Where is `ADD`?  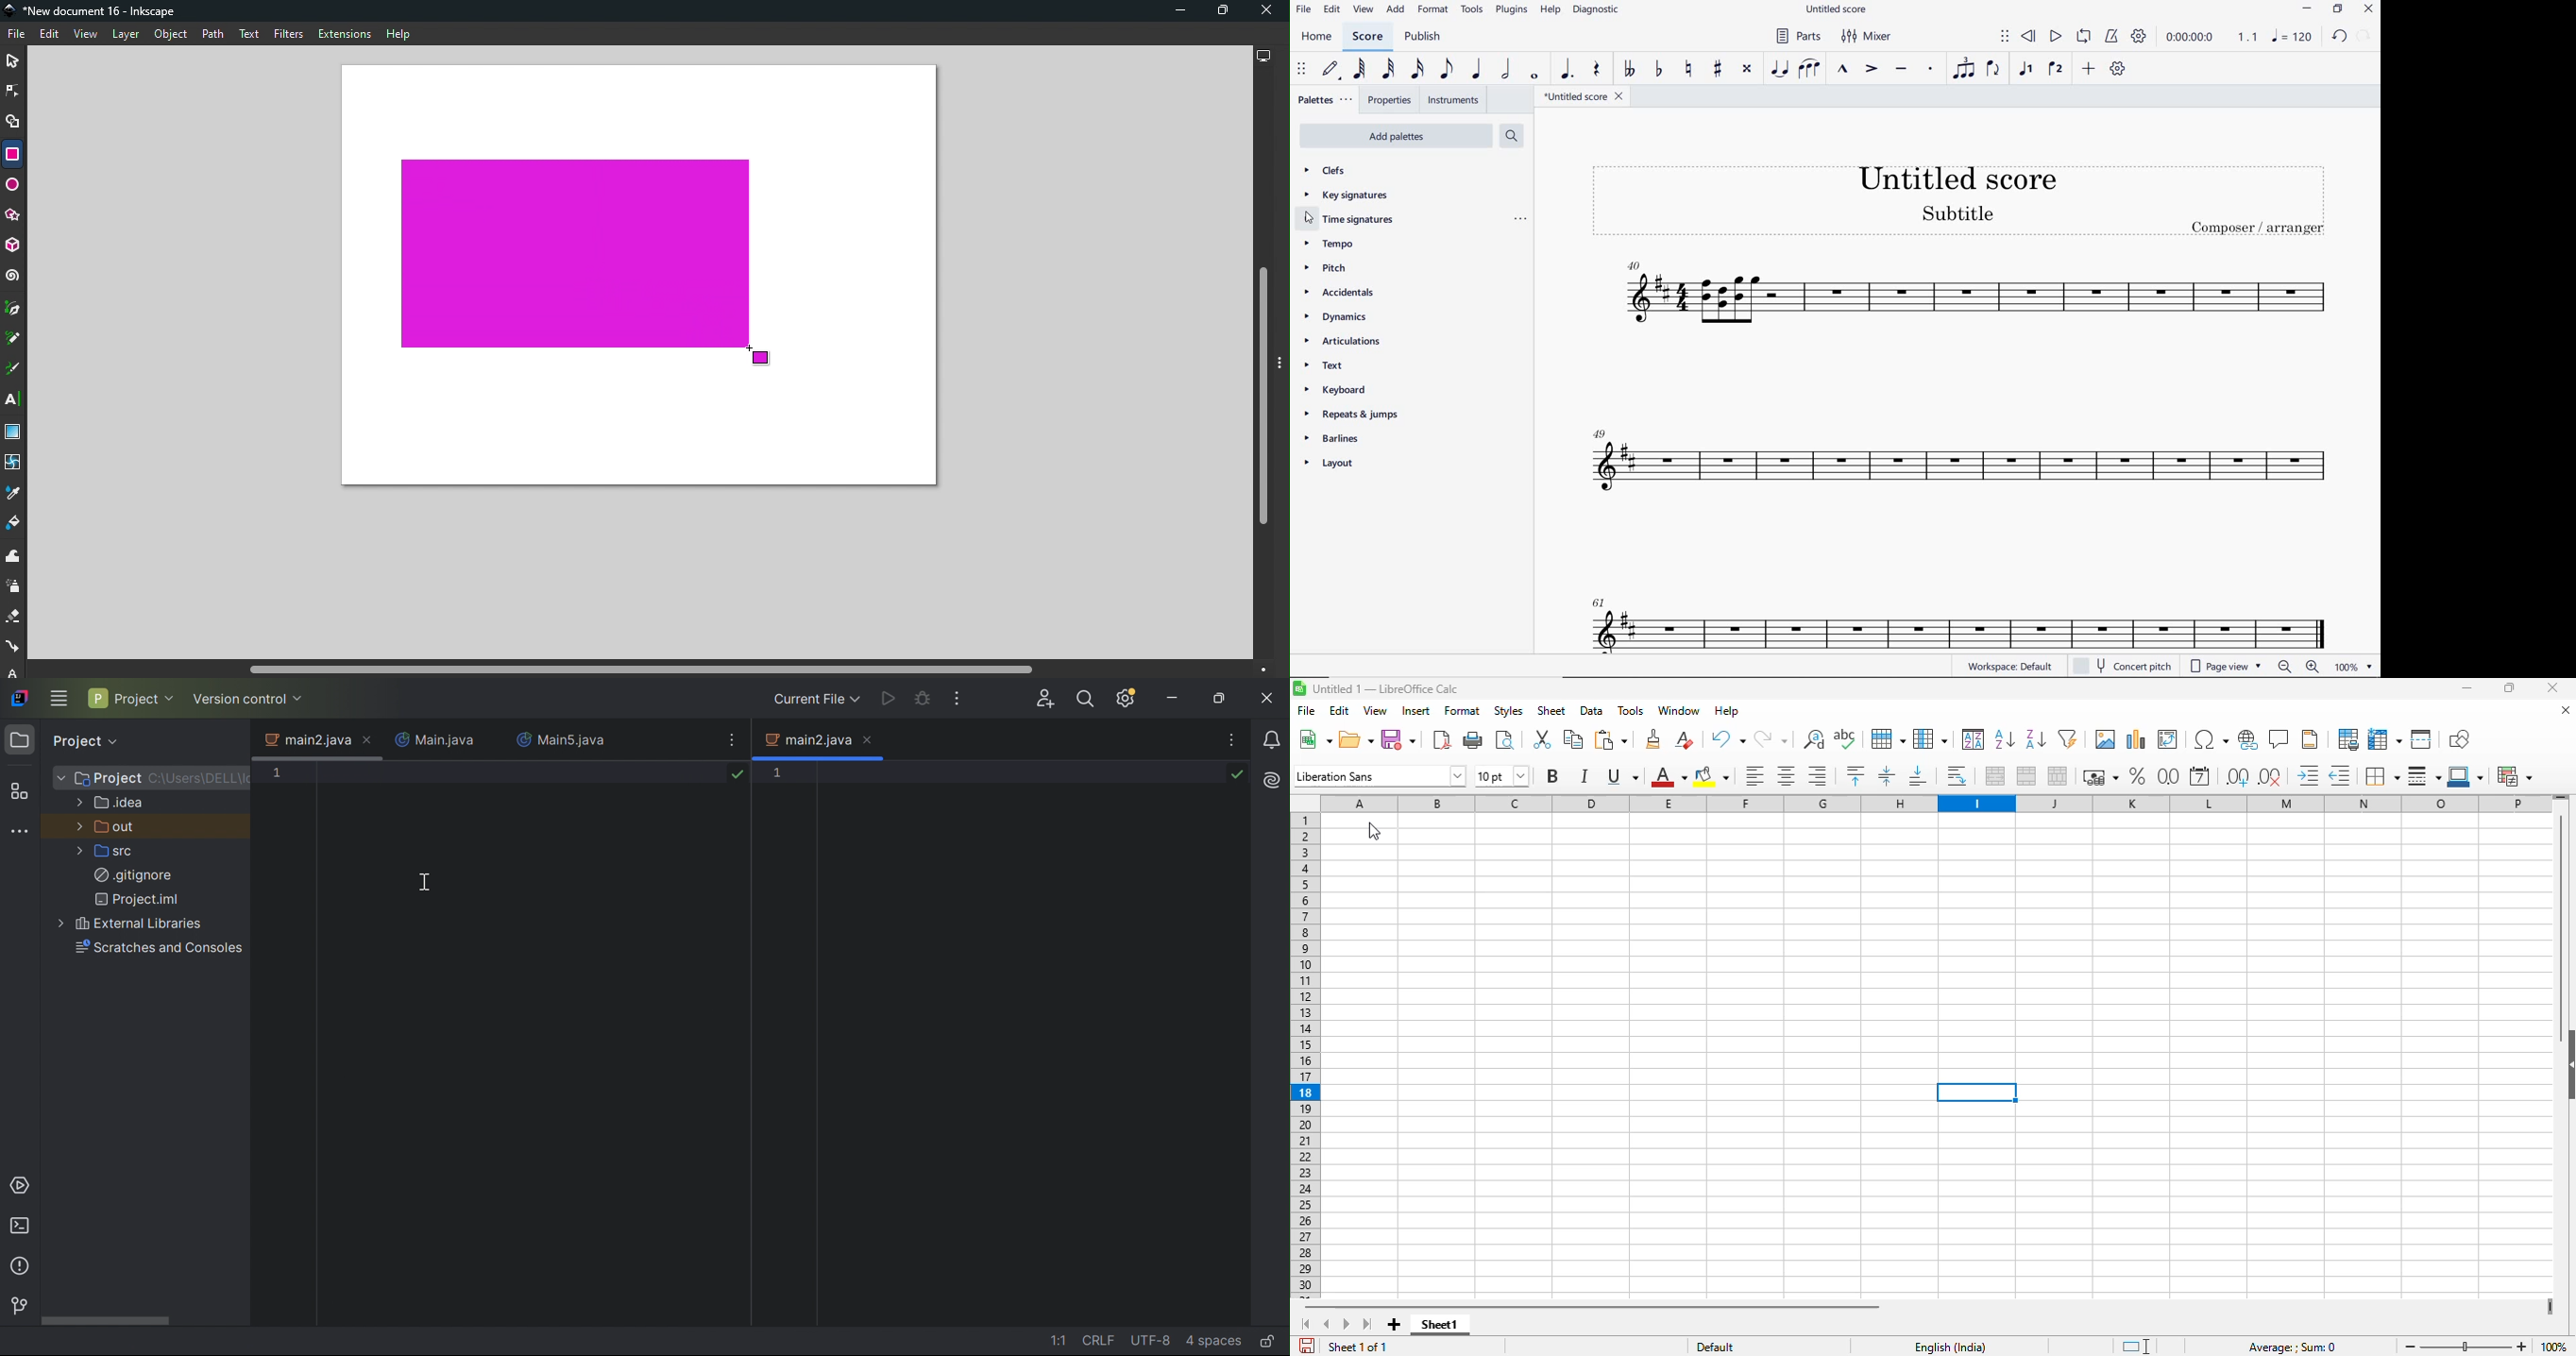
ADD is located at coordinates (1396, 10).